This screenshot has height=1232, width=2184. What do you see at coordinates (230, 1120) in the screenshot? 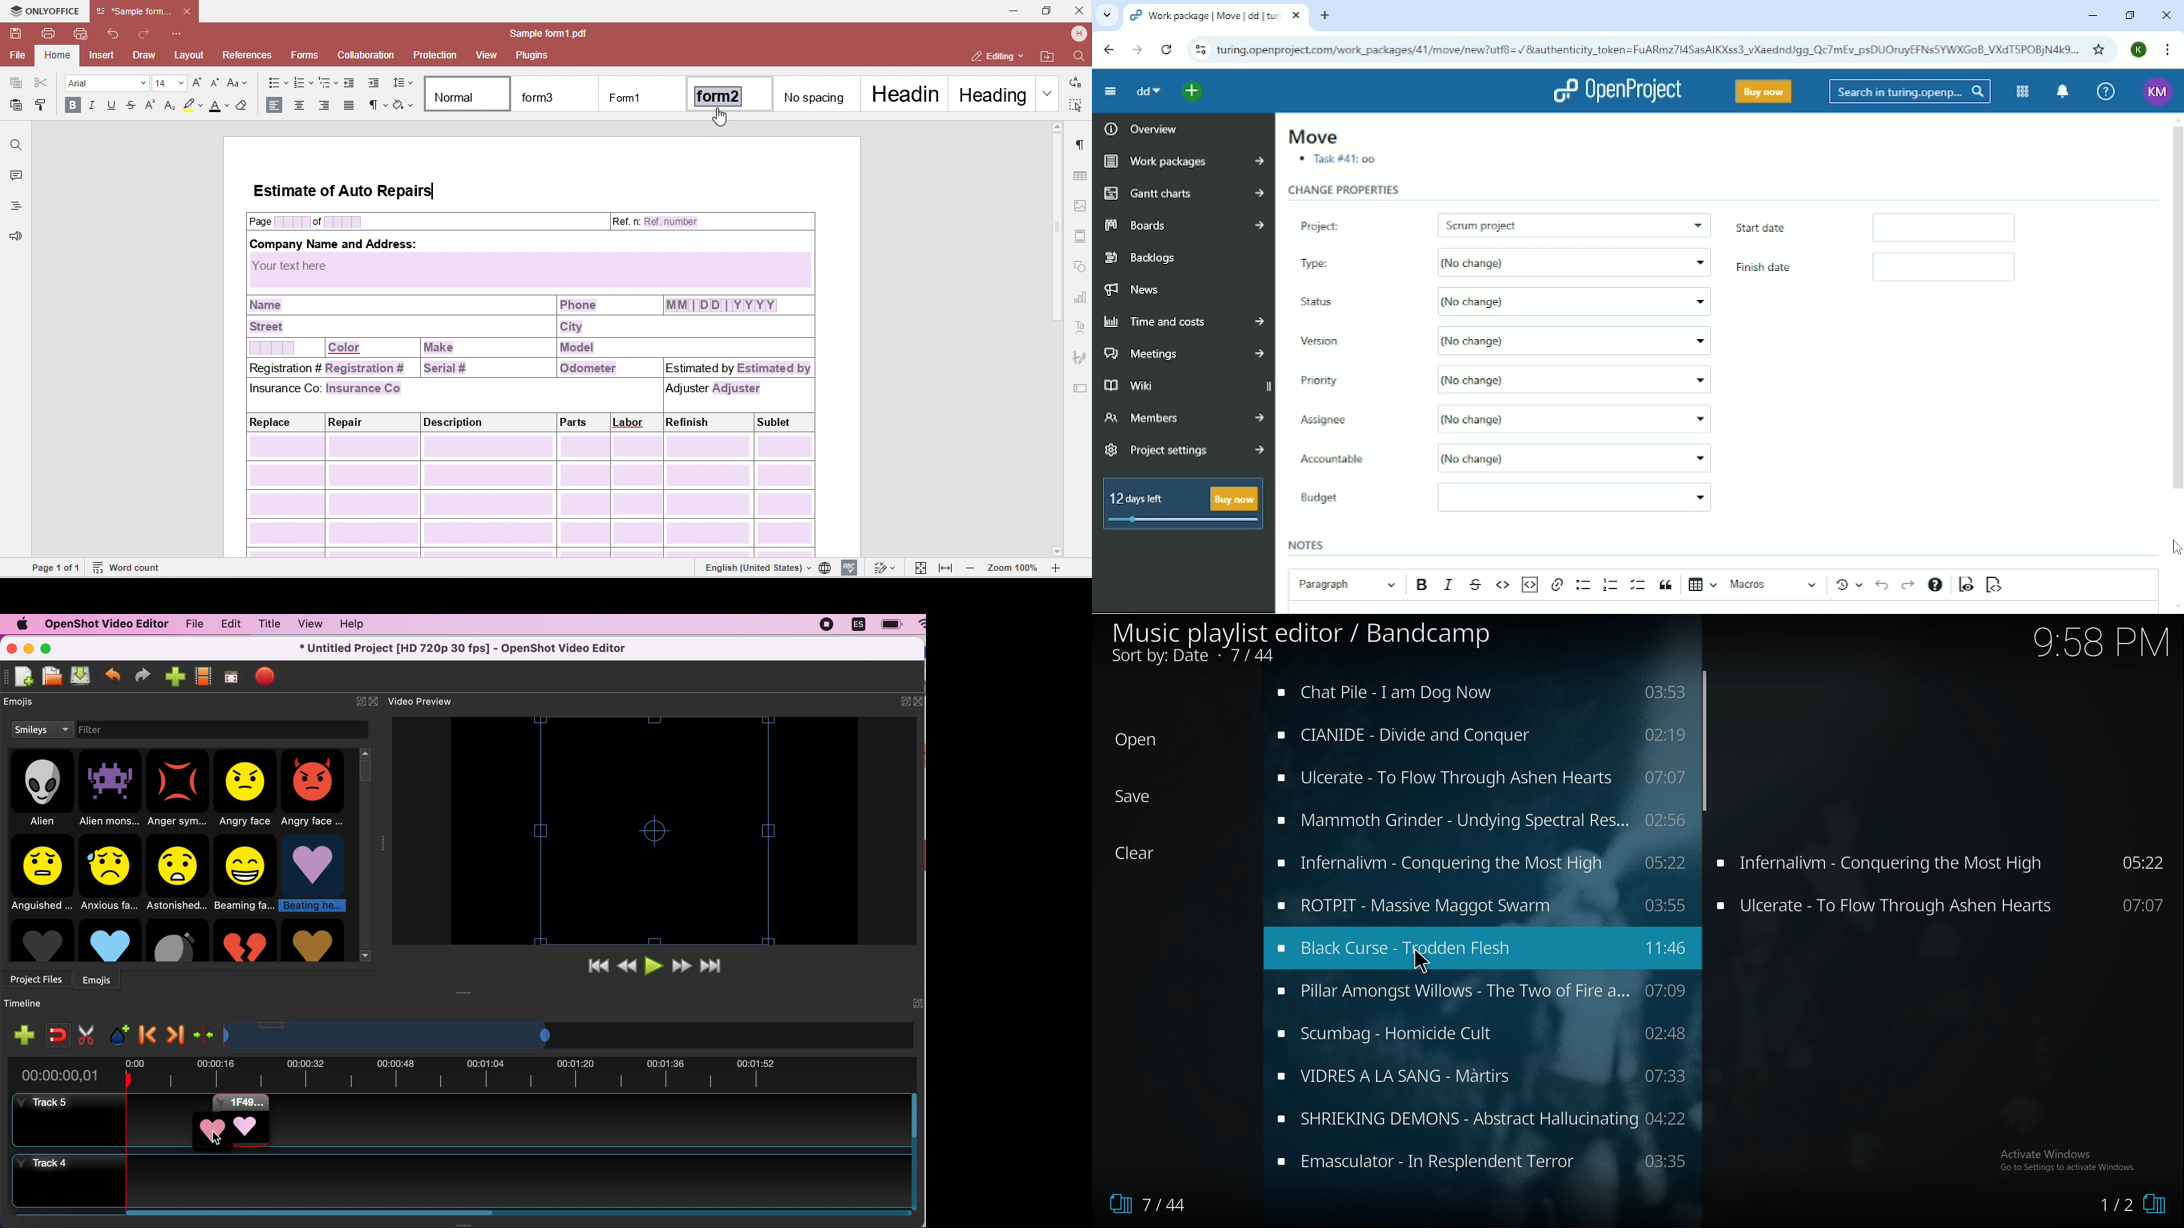
I see `emoji added to timeline` at bounding box center [230, 1120].